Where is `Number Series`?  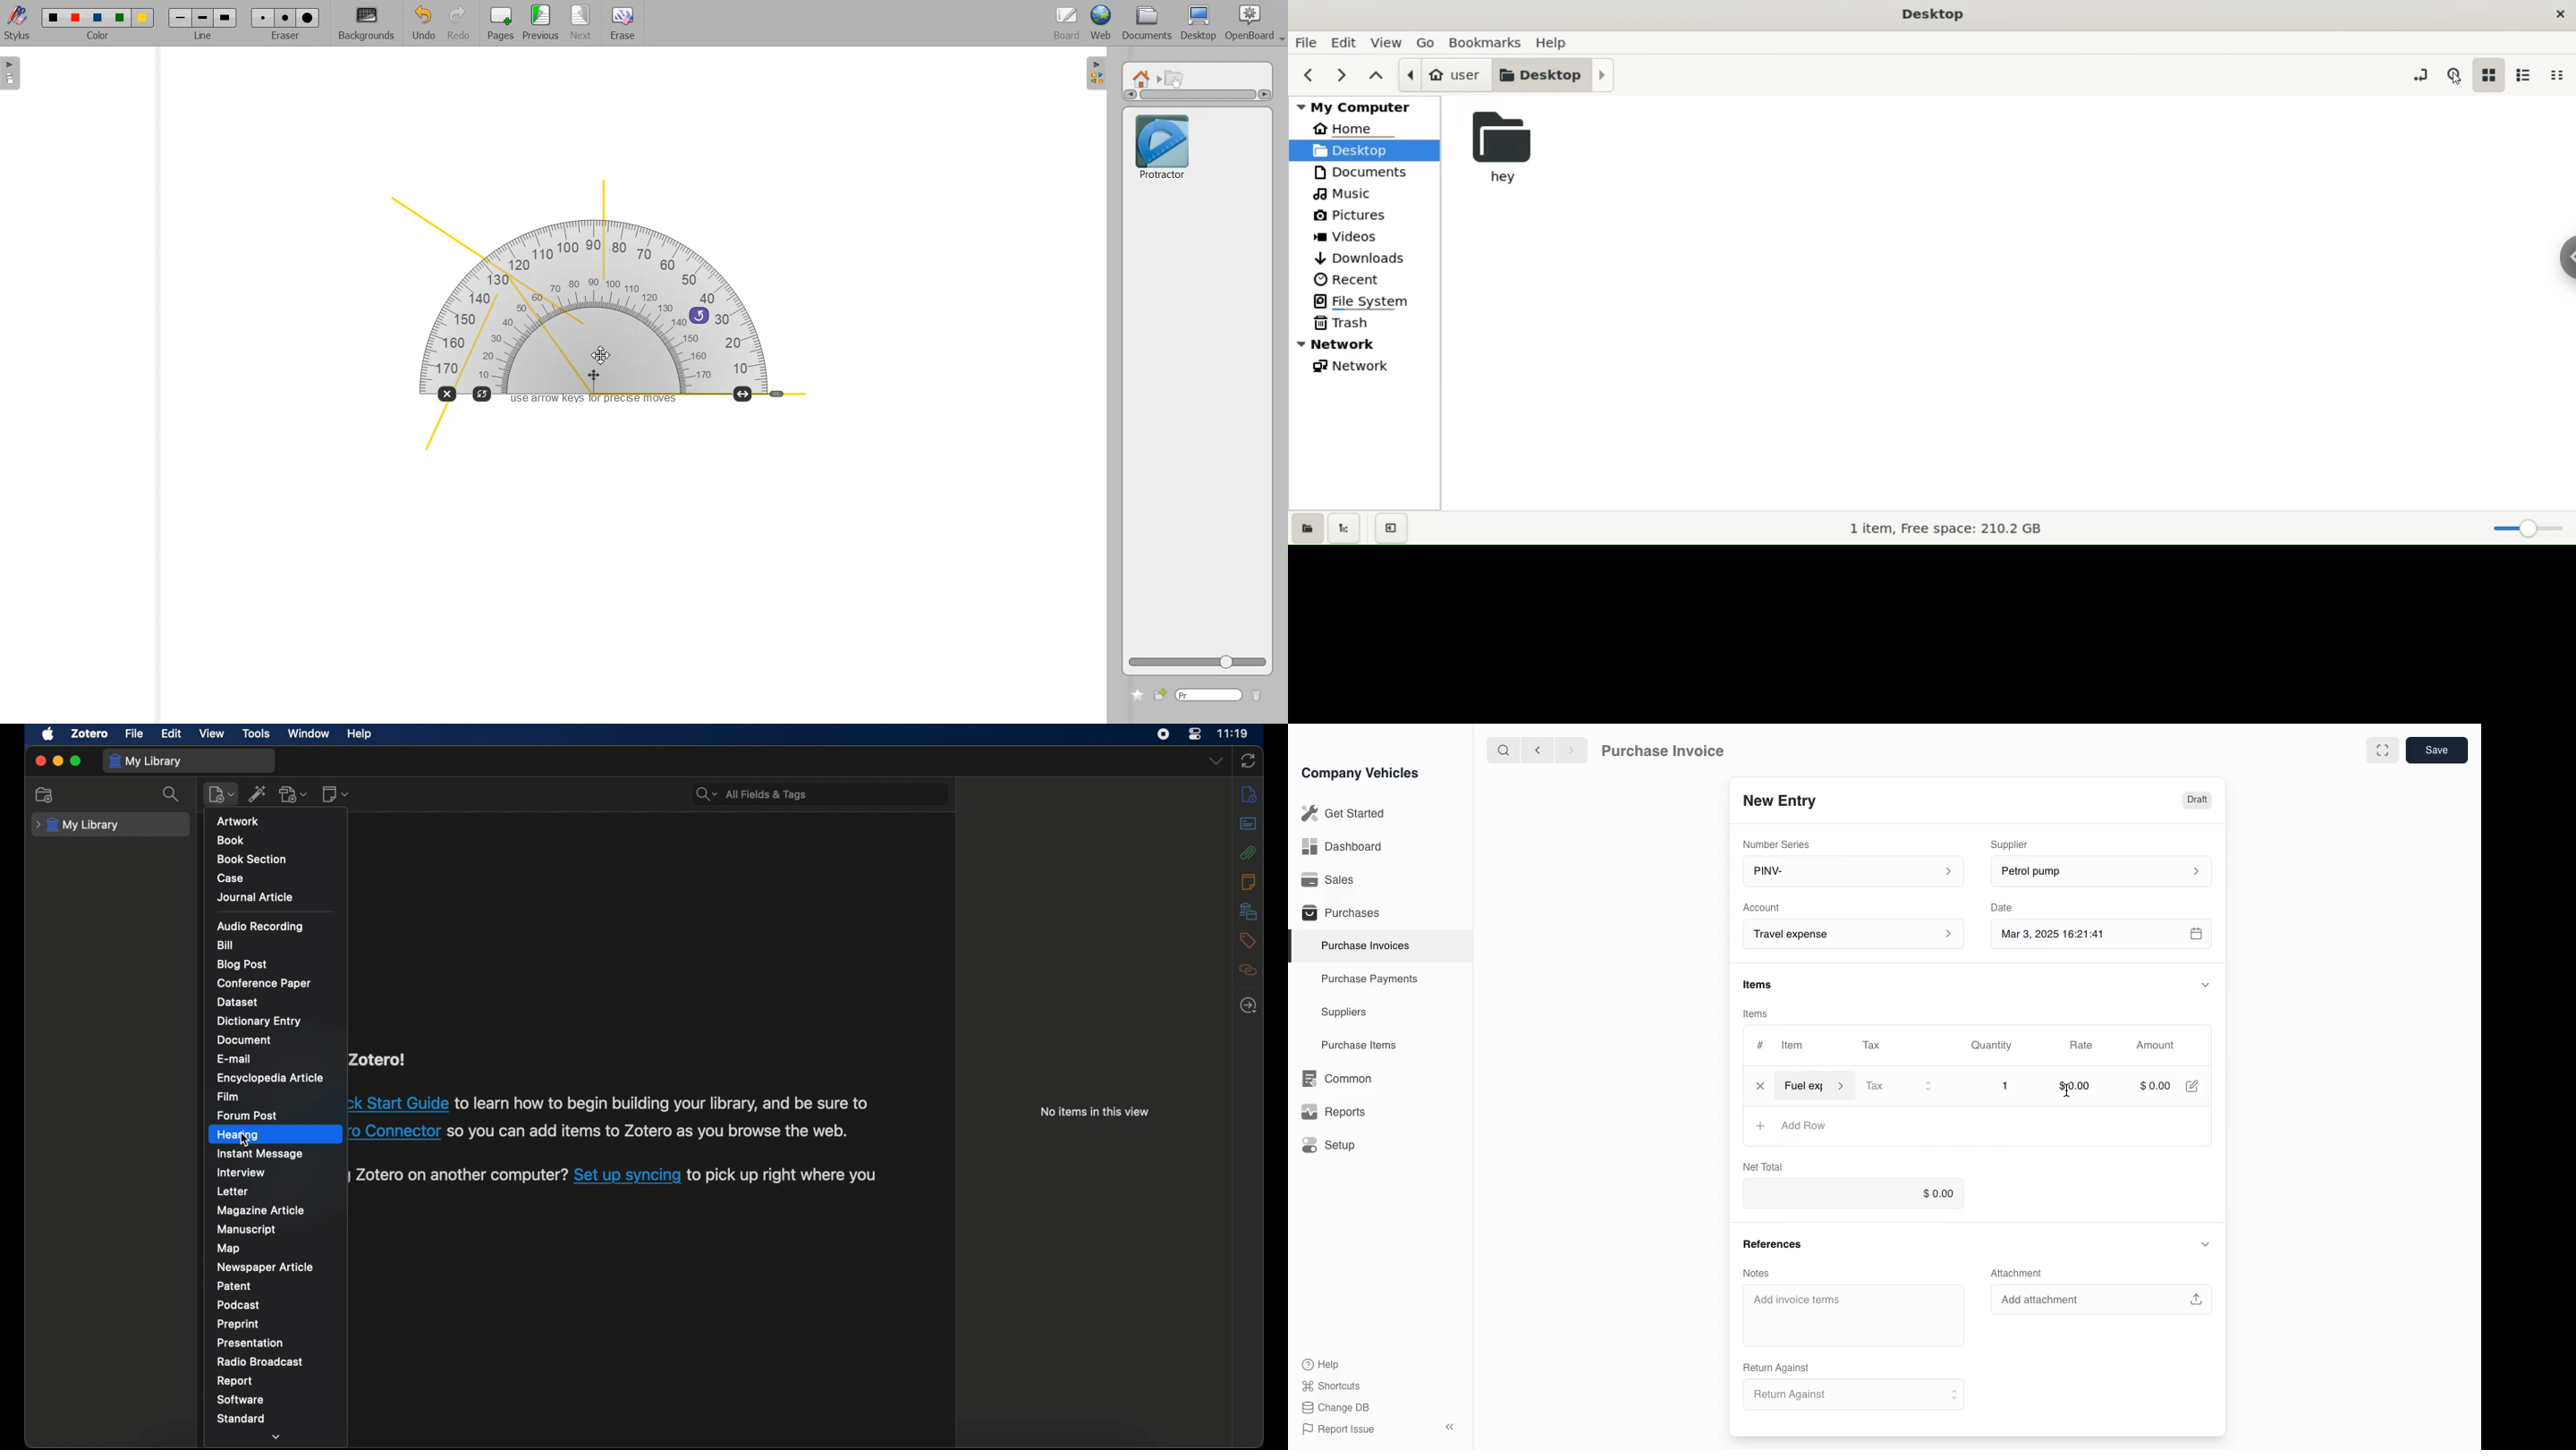 Number Series is located at coordinates (1782, 842).